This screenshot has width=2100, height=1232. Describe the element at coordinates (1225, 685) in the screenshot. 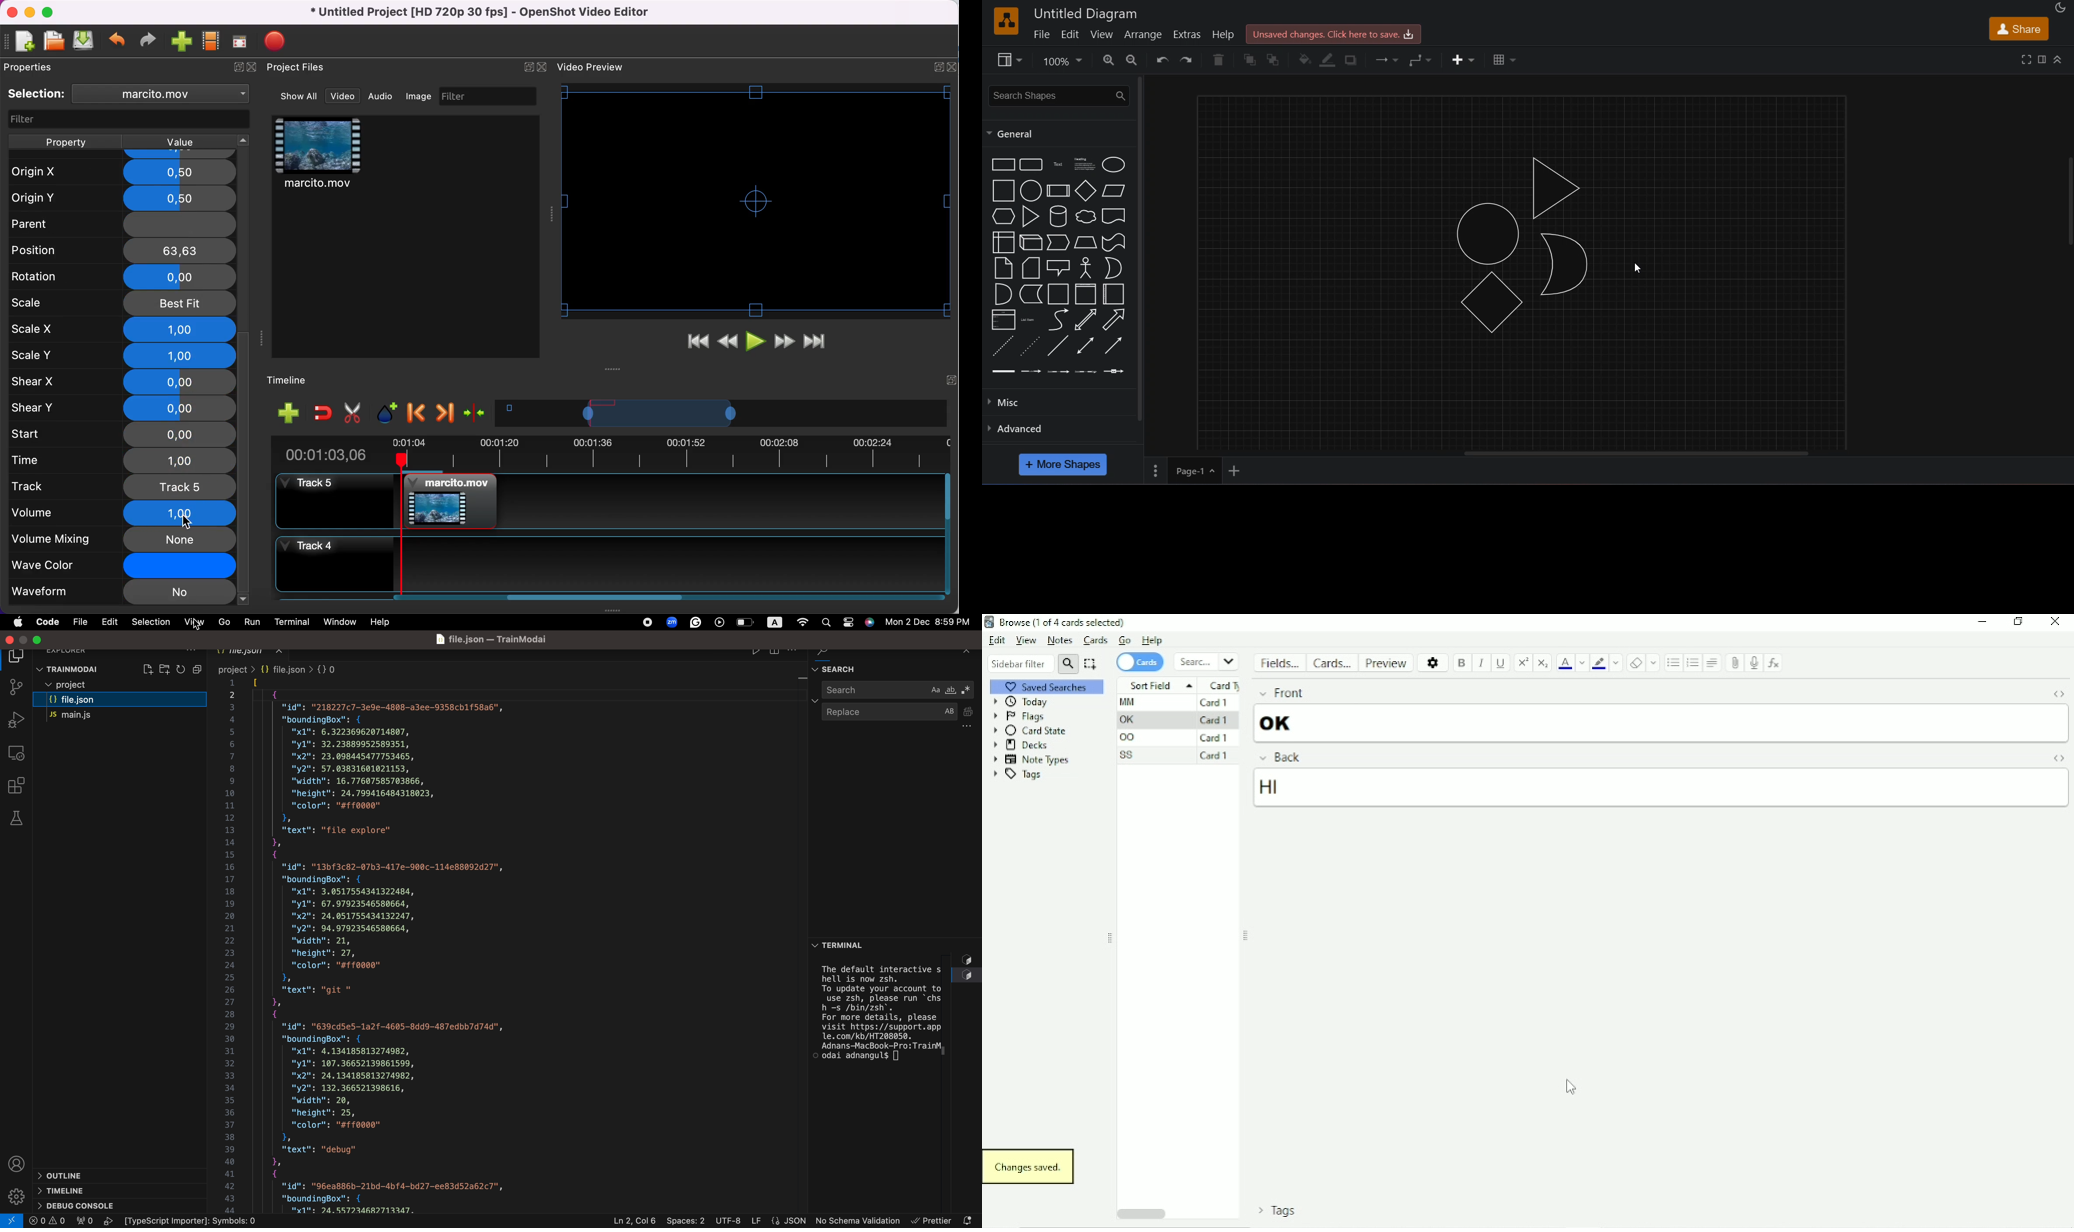

I see `Card type` at that location.